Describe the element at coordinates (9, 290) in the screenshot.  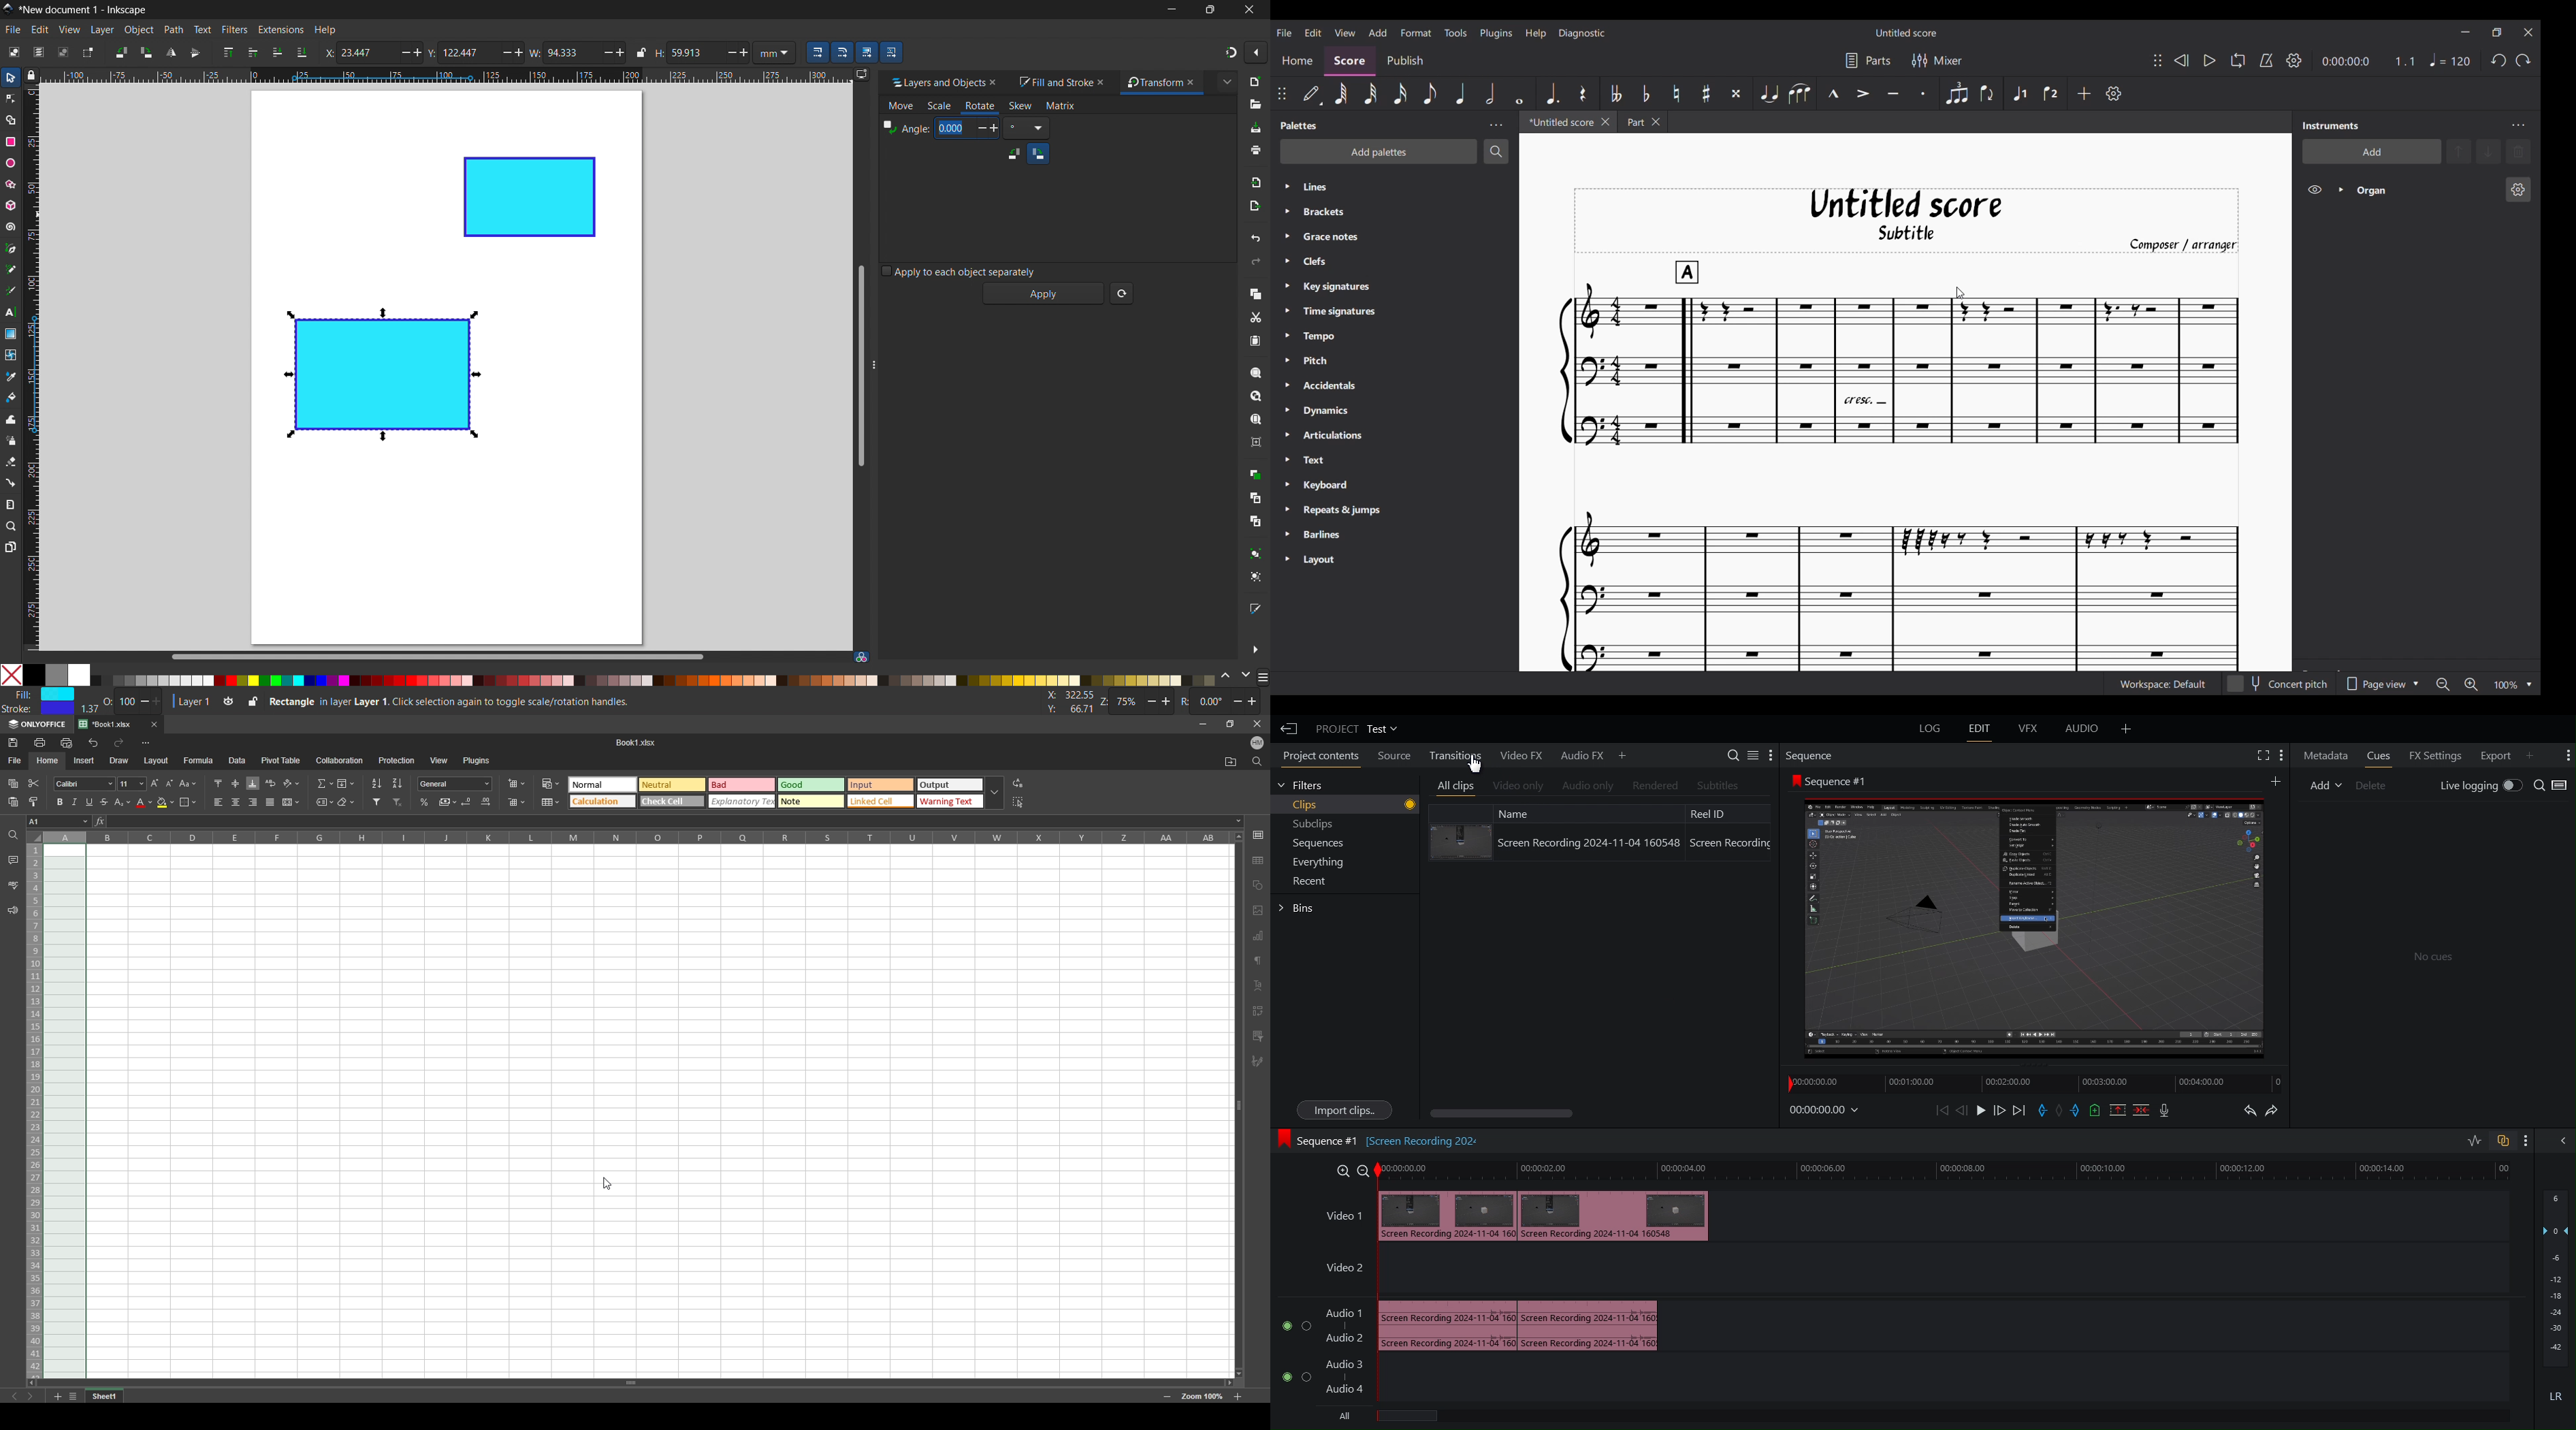
I see `caligraphy tool` at that location.